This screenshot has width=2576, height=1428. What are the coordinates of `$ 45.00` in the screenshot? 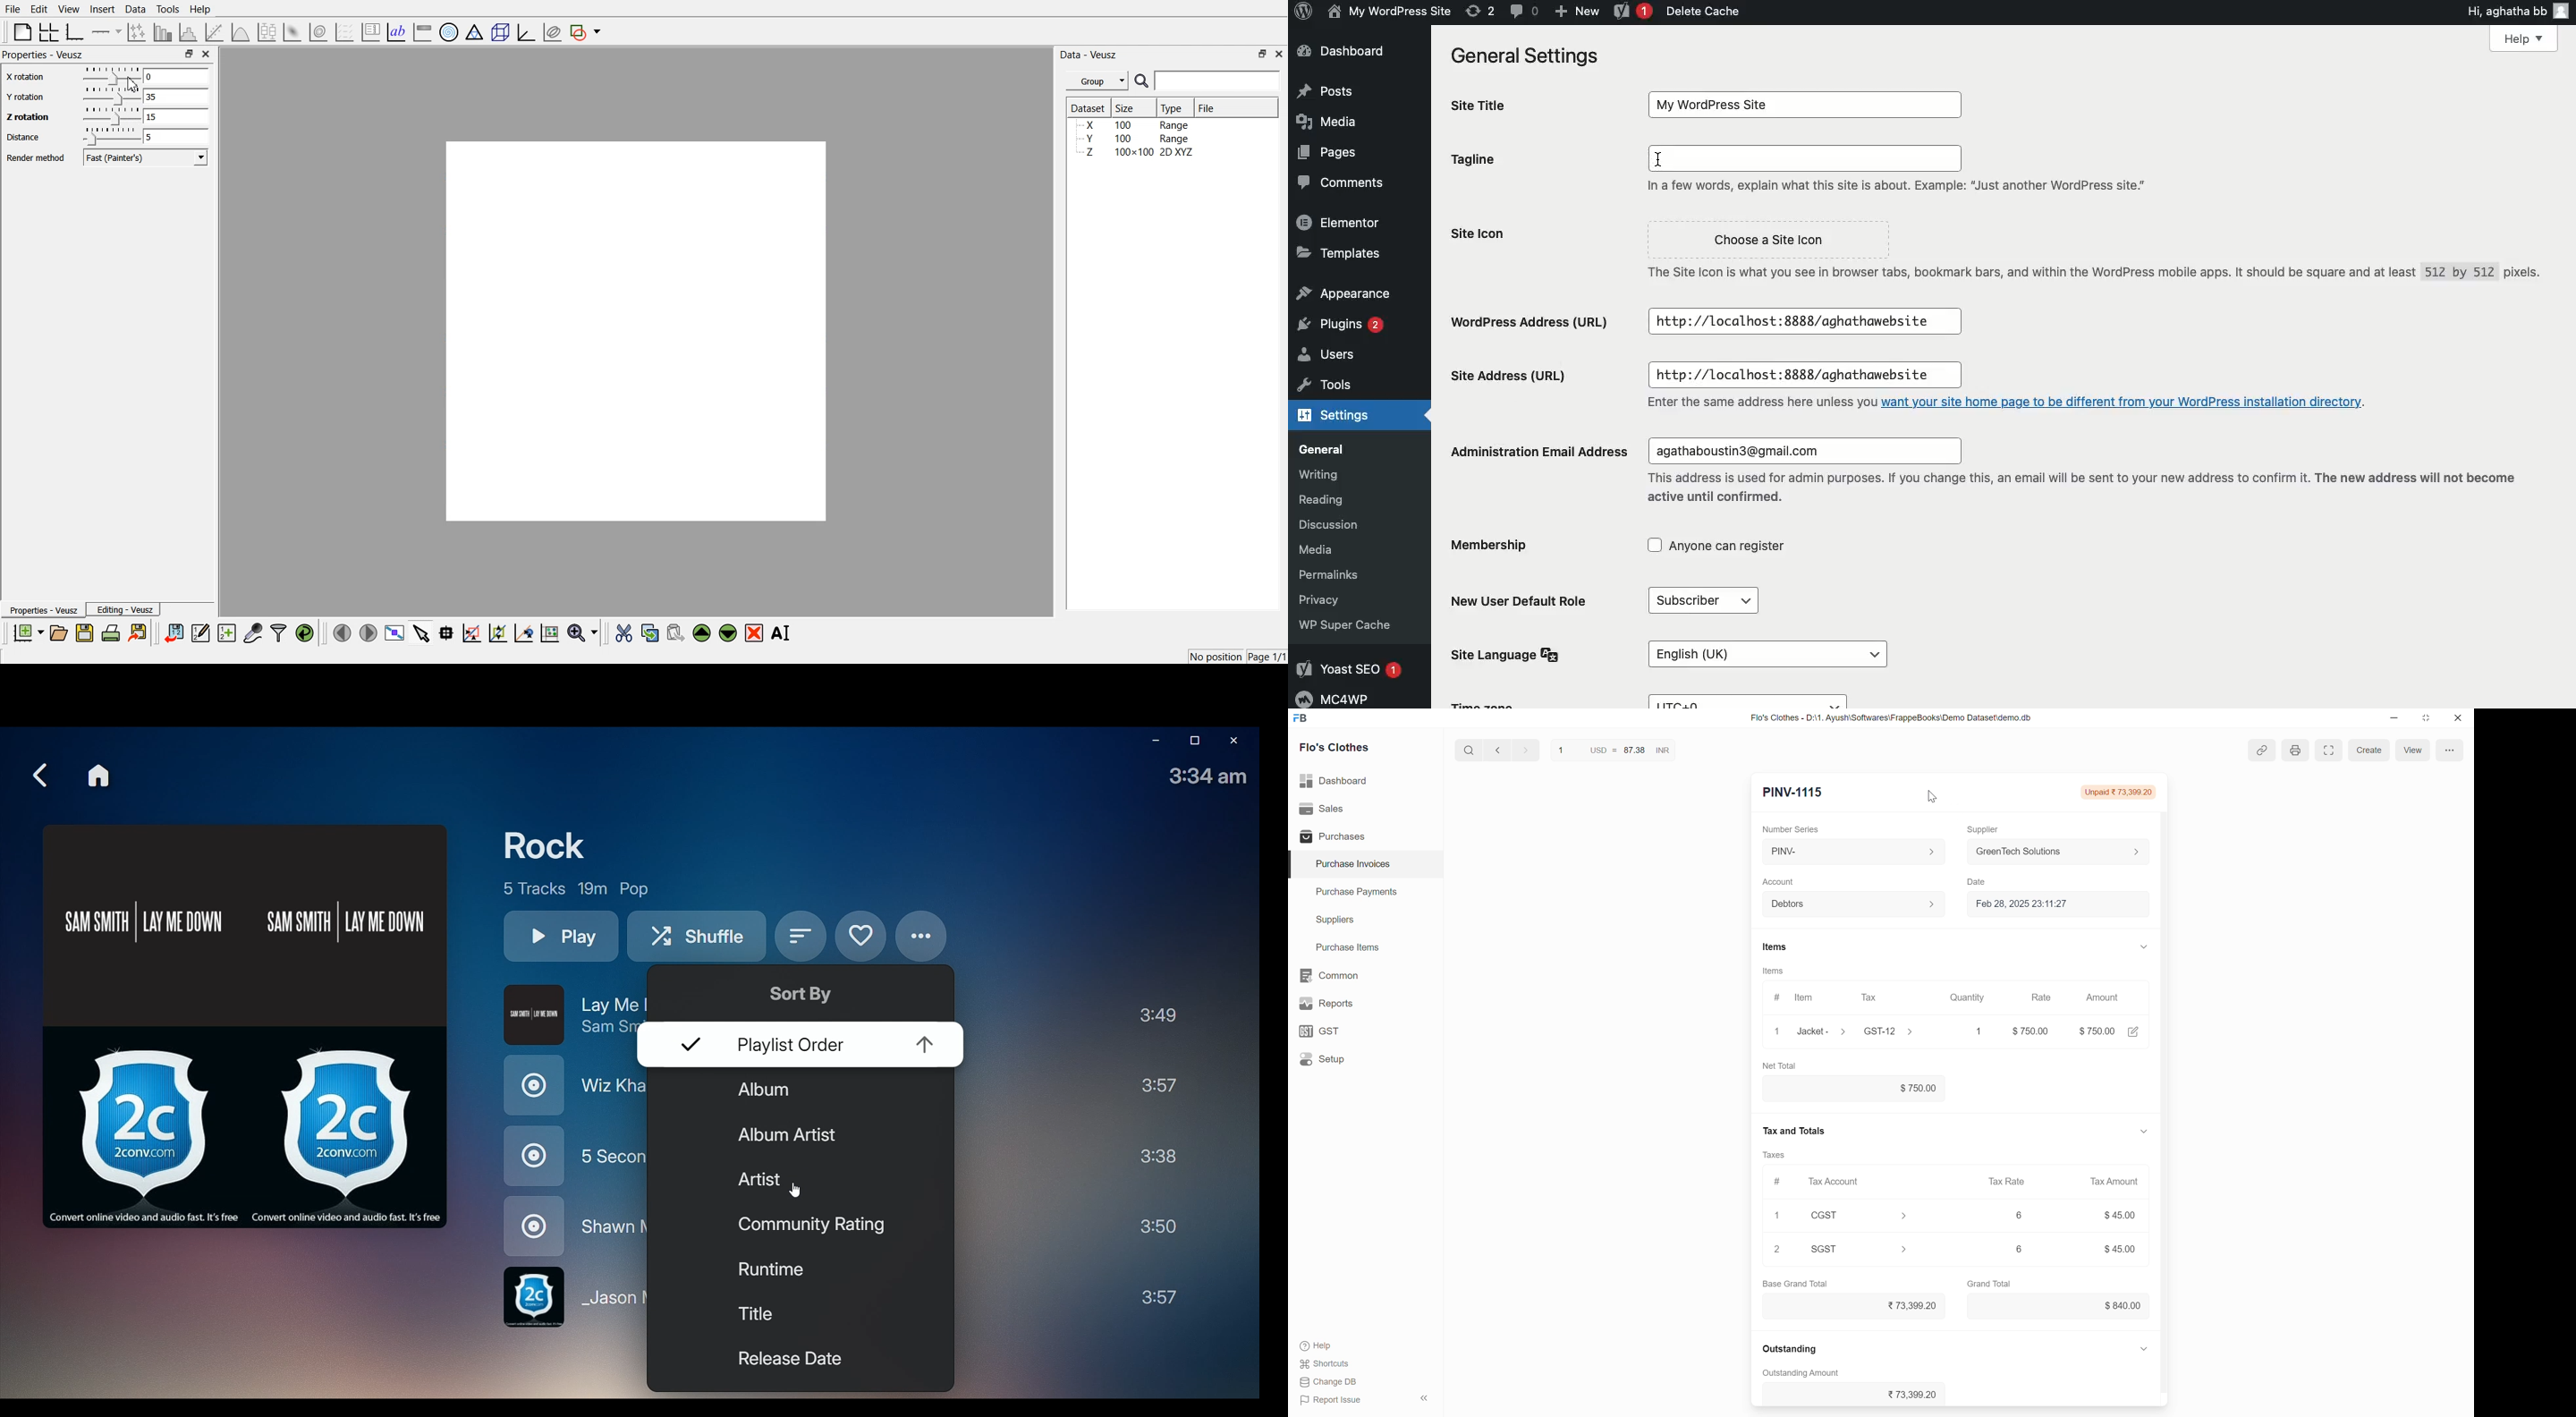 It's located at (2120, 1215).